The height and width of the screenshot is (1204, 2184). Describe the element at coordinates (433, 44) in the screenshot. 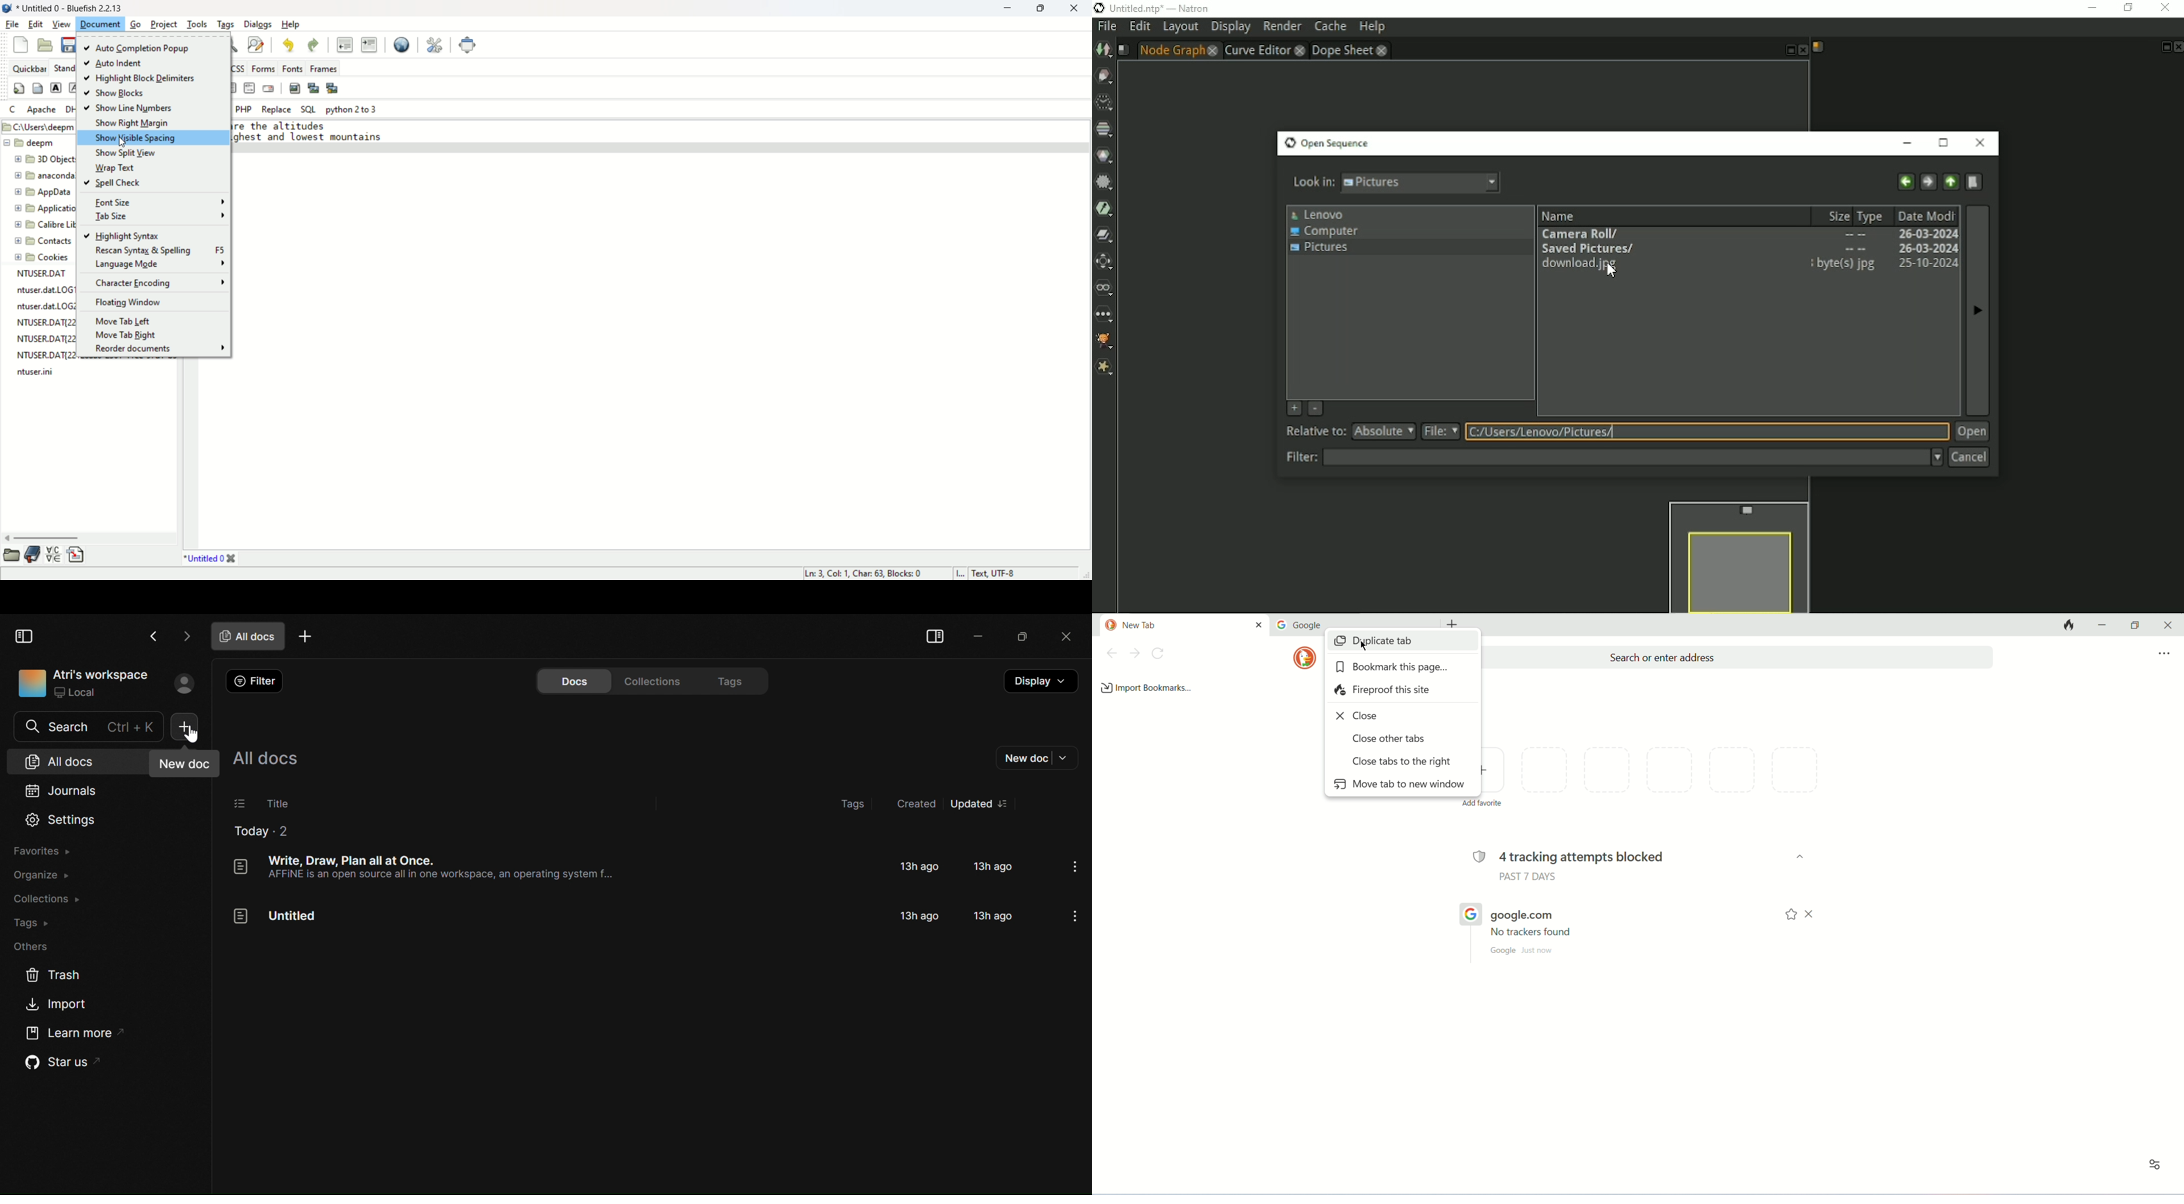

I see `edit preferences` at that location.